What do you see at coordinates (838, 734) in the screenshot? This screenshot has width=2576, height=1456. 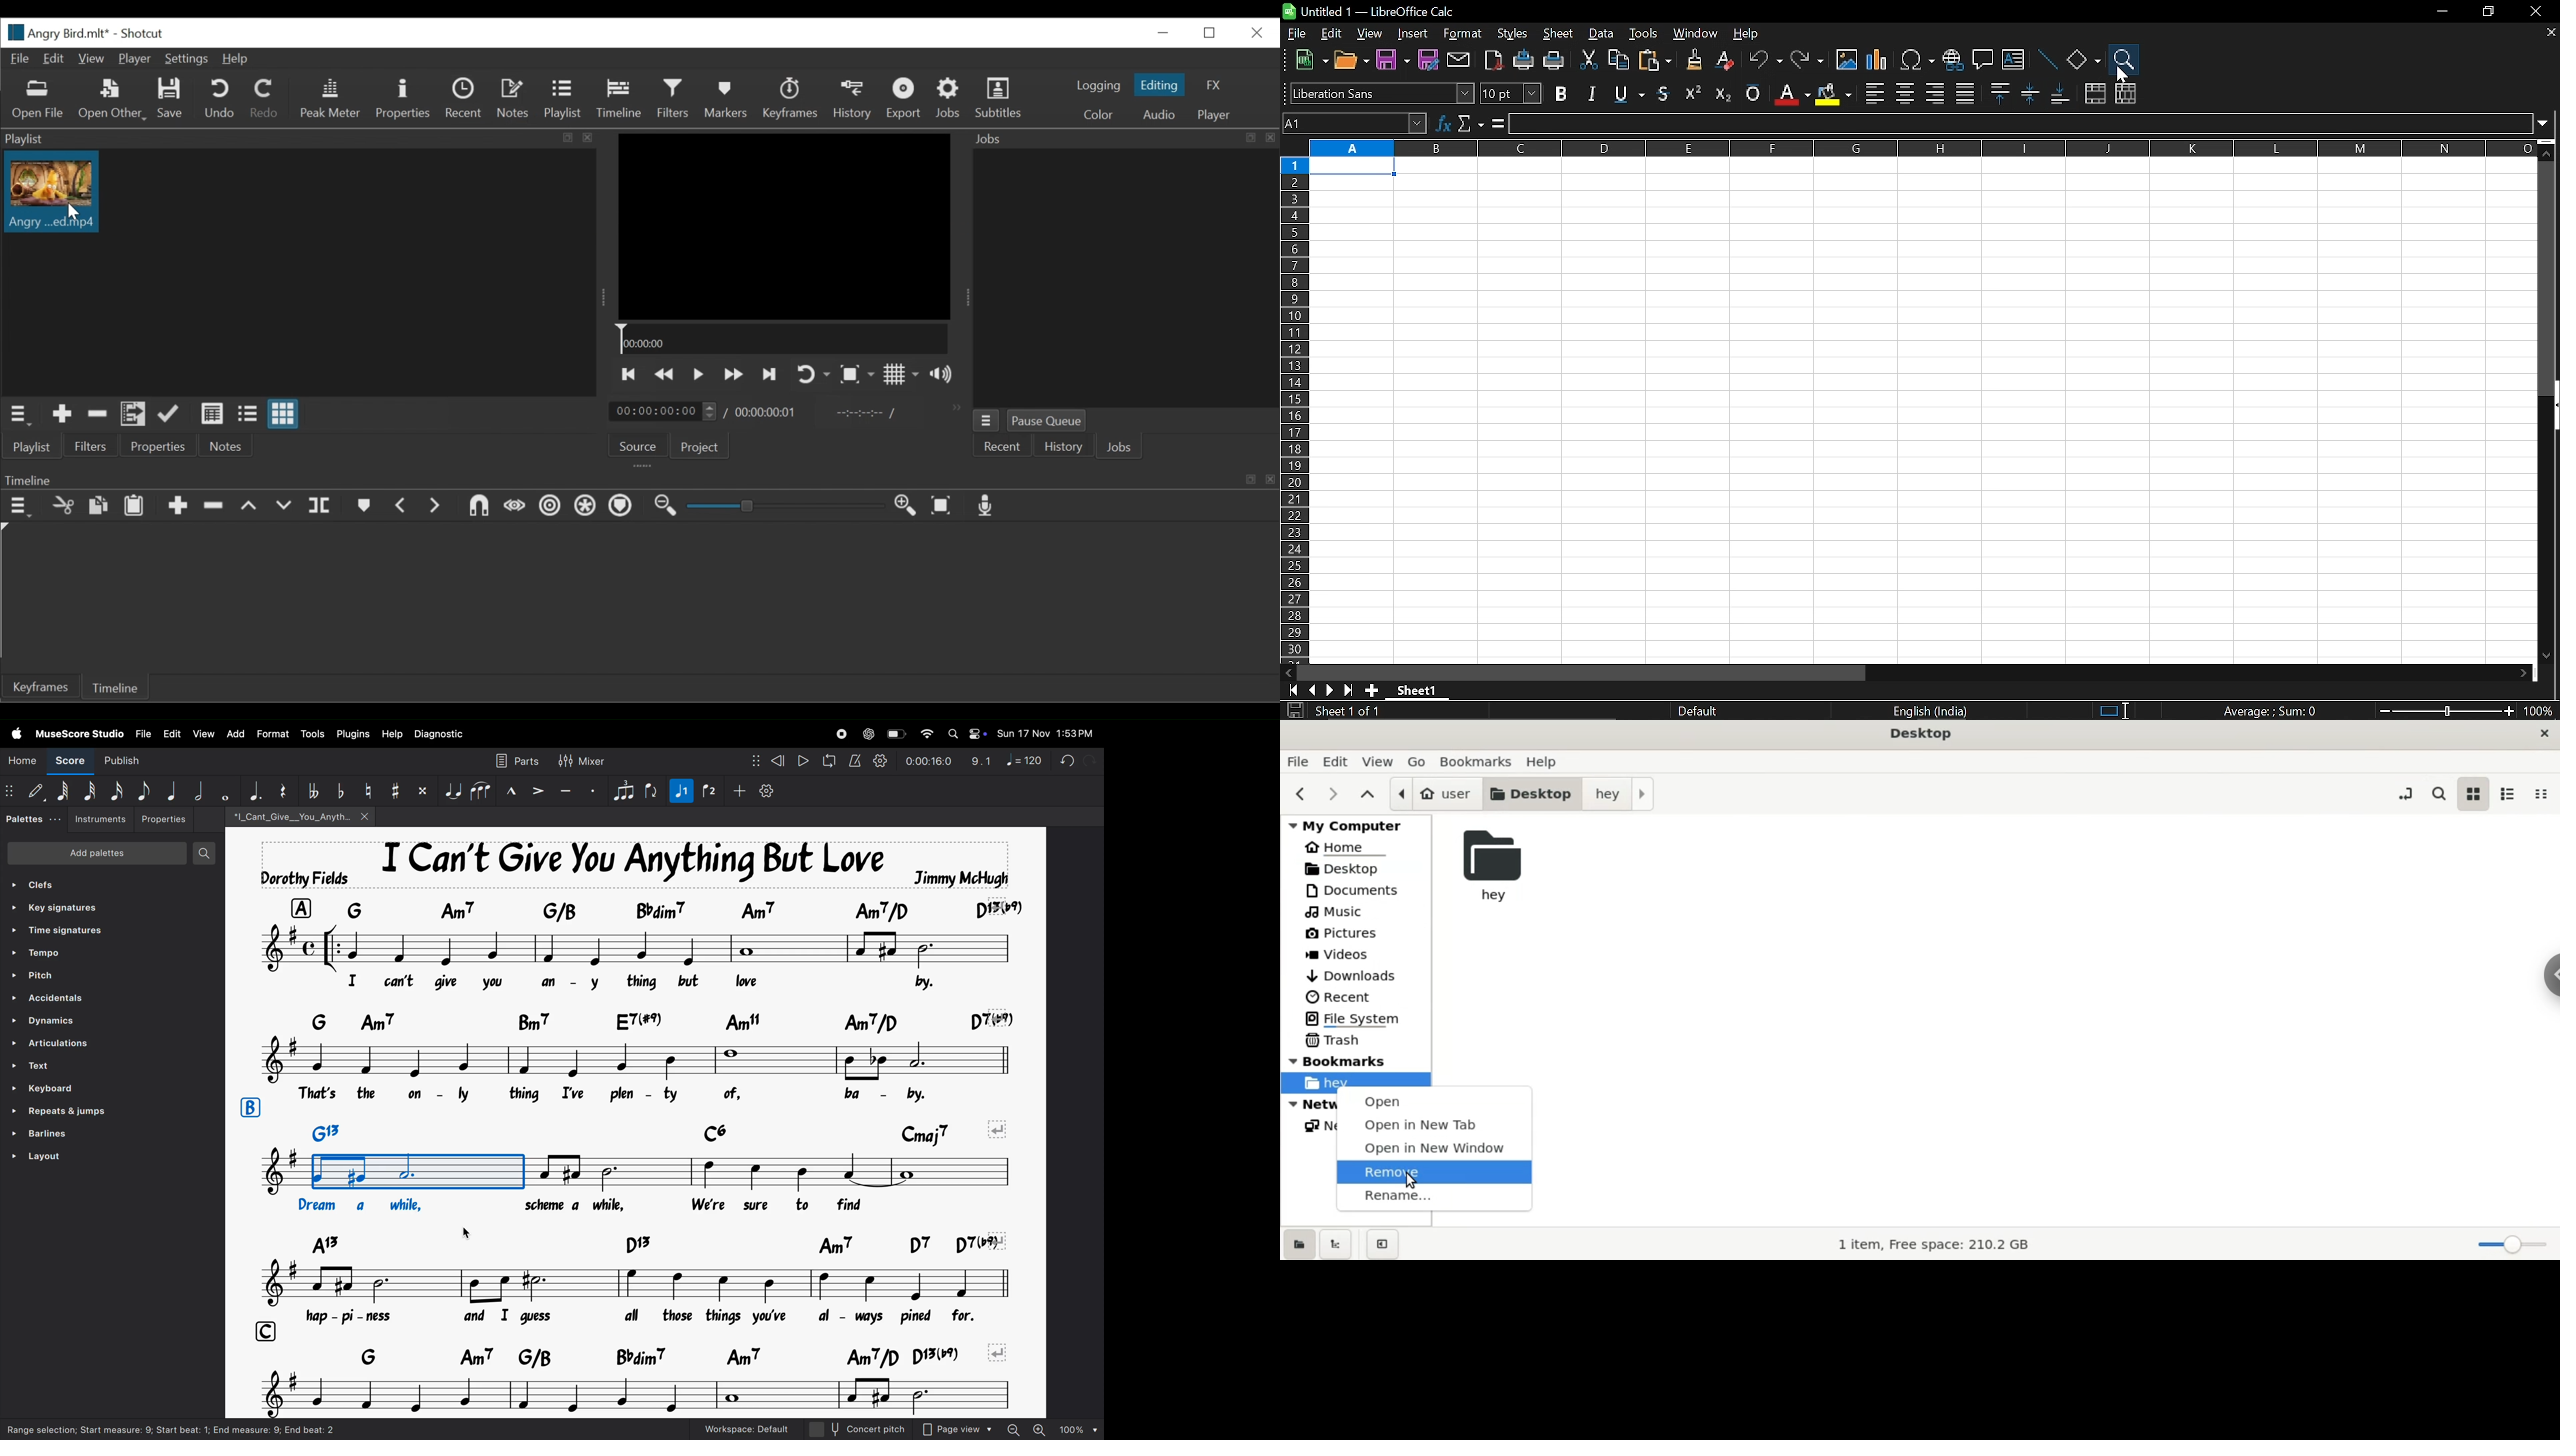 I see `record` at bounding box center [838, 734].